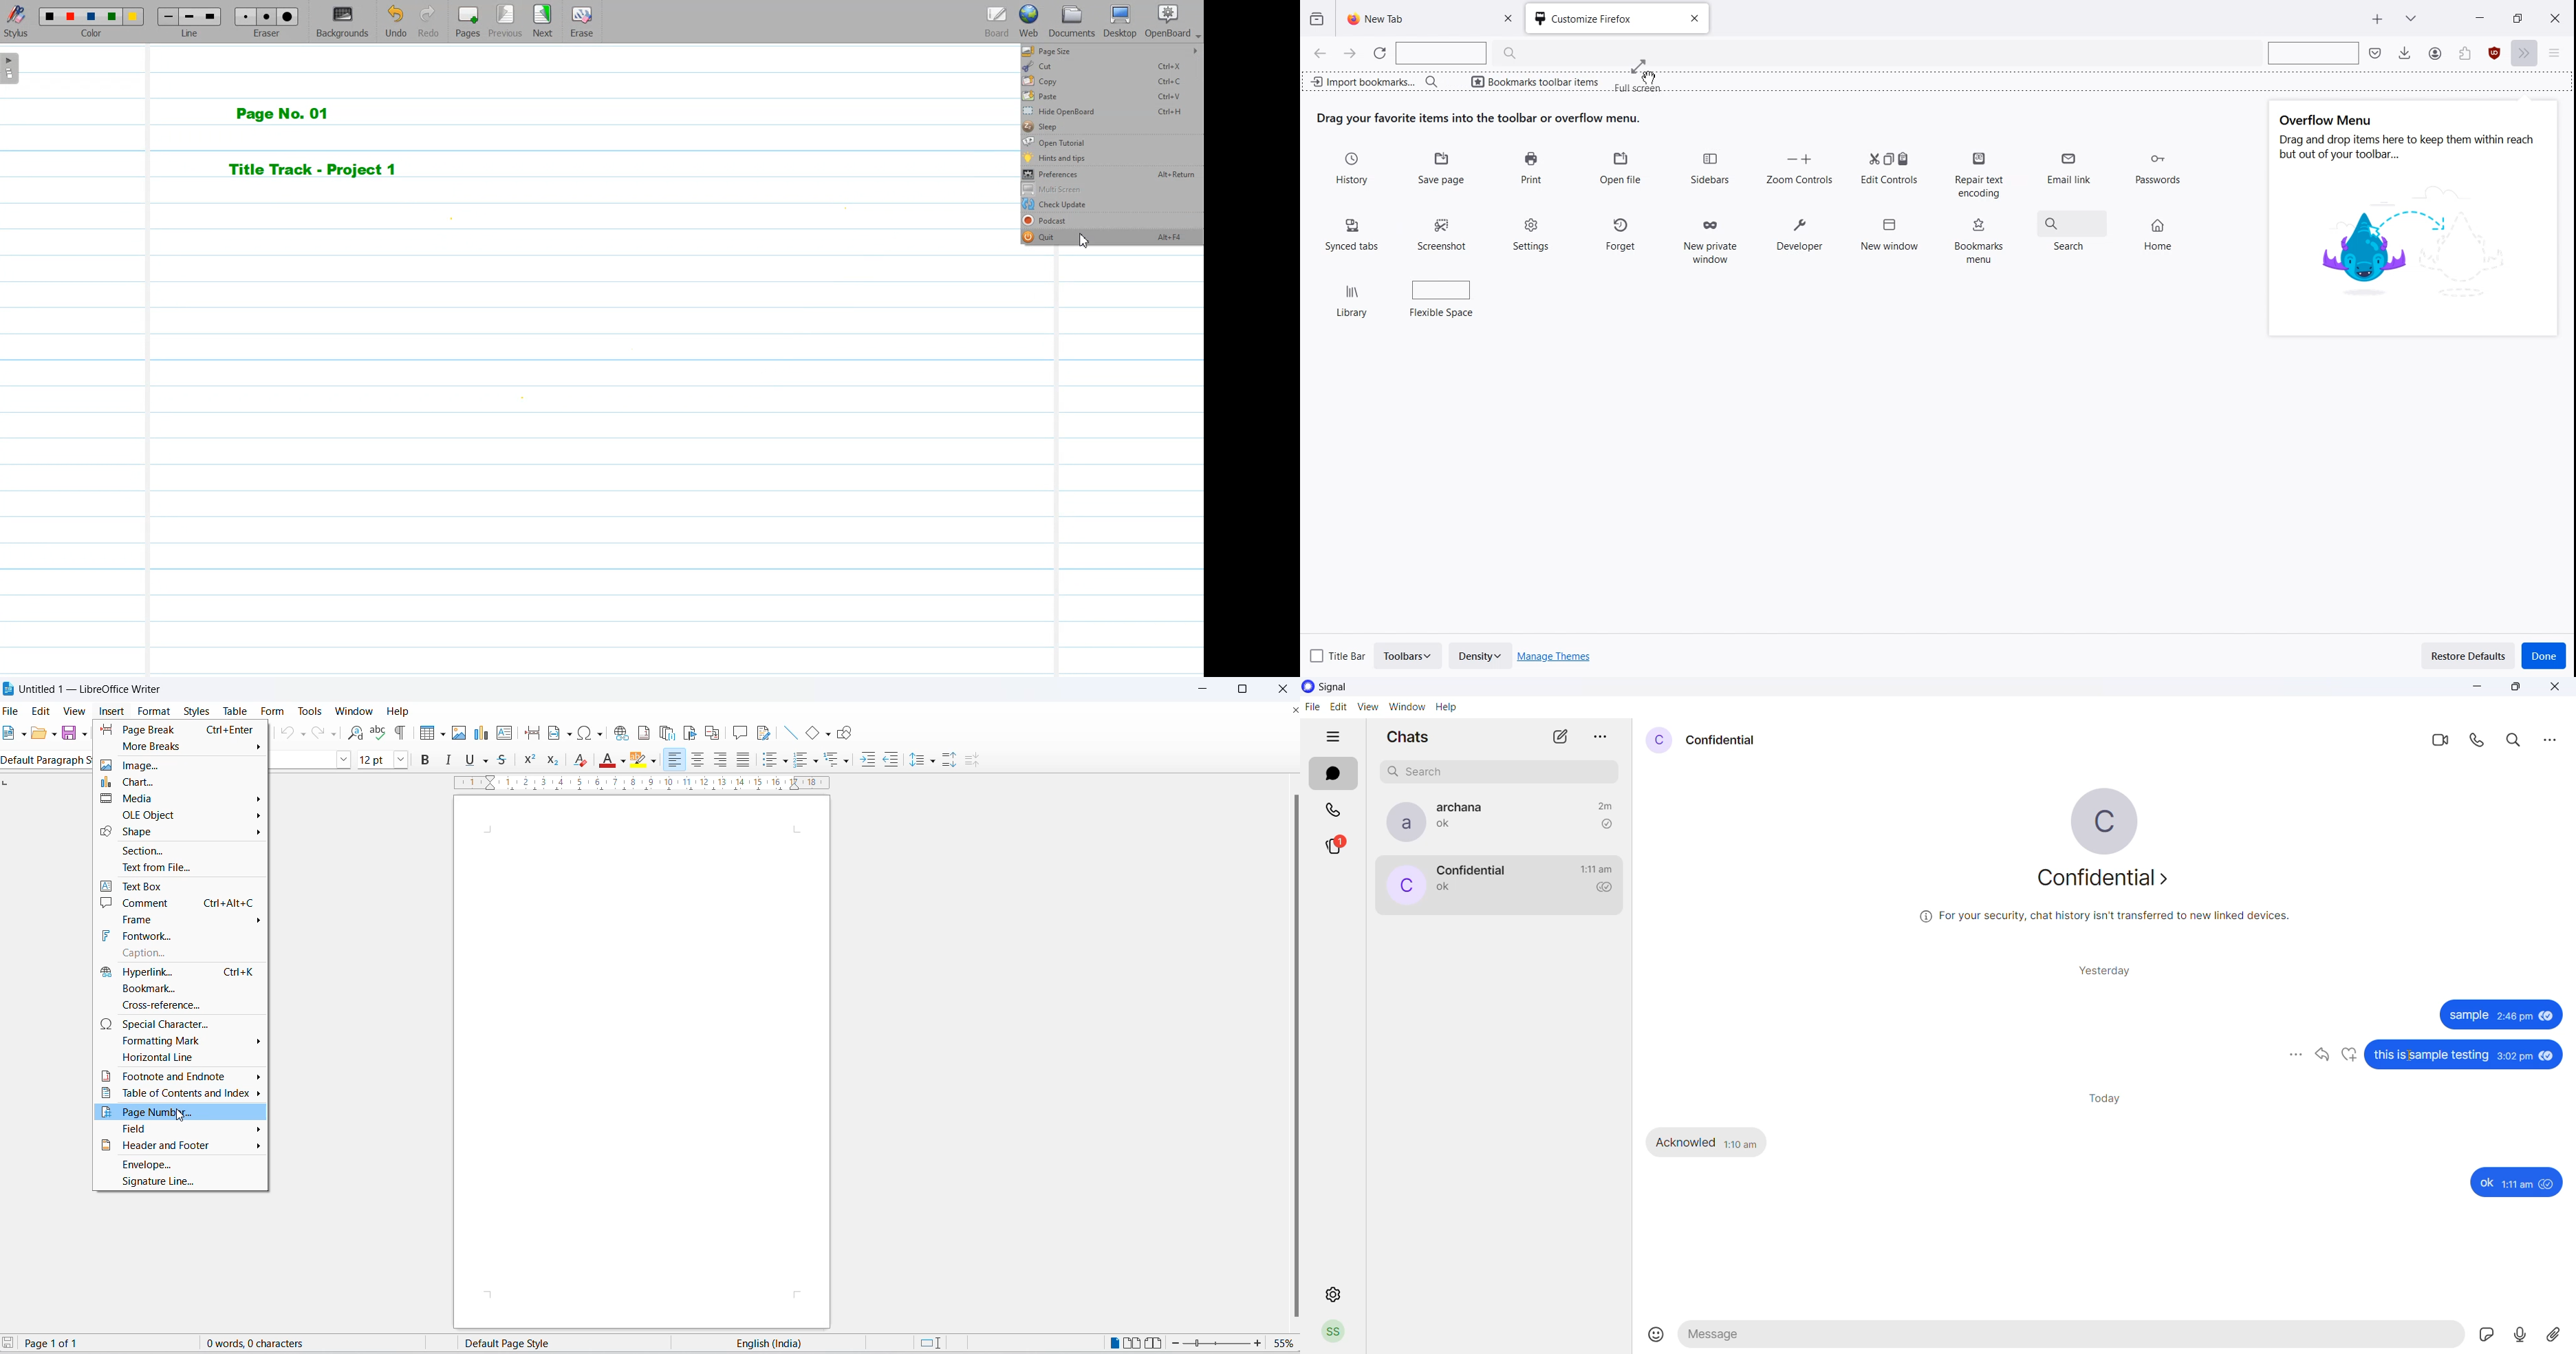 The height and width of the screenshot is (1372, 2576). I want to click on sample, so click(2468, 1016).